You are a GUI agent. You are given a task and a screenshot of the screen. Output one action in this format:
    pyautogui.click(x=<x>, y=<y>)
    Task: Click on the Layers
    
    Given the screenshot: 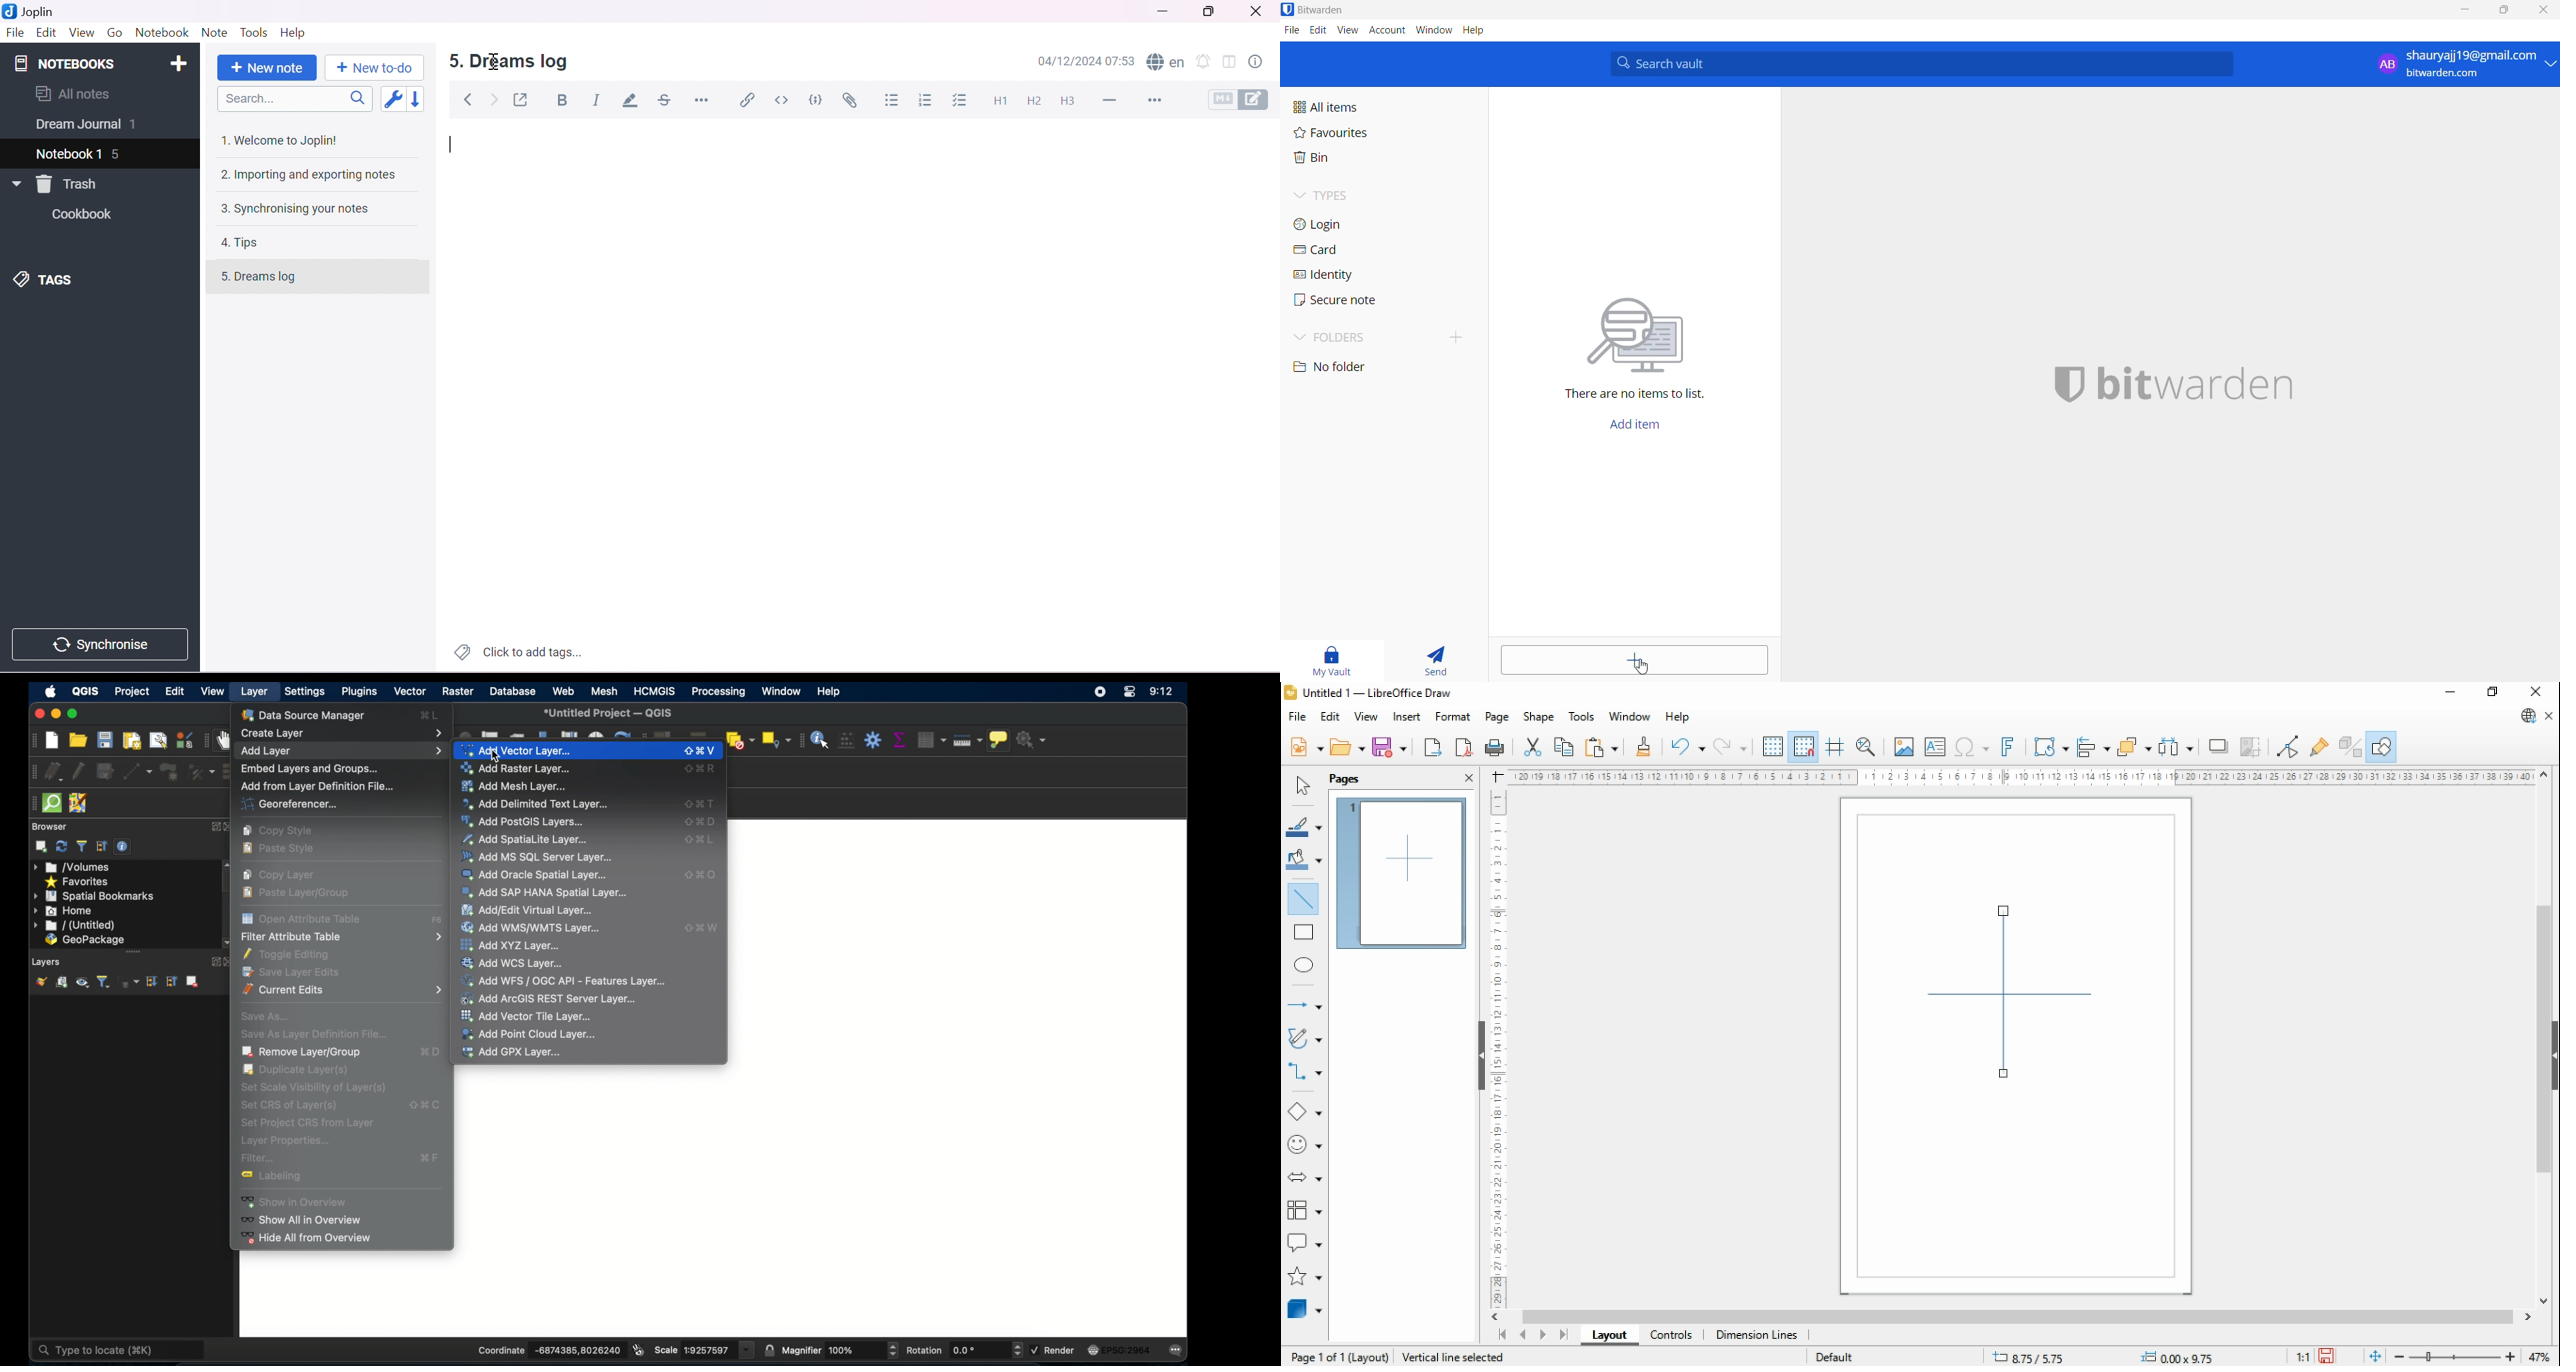 What is the action you would take?
    pyautogui.click(x=44, y=962)
    